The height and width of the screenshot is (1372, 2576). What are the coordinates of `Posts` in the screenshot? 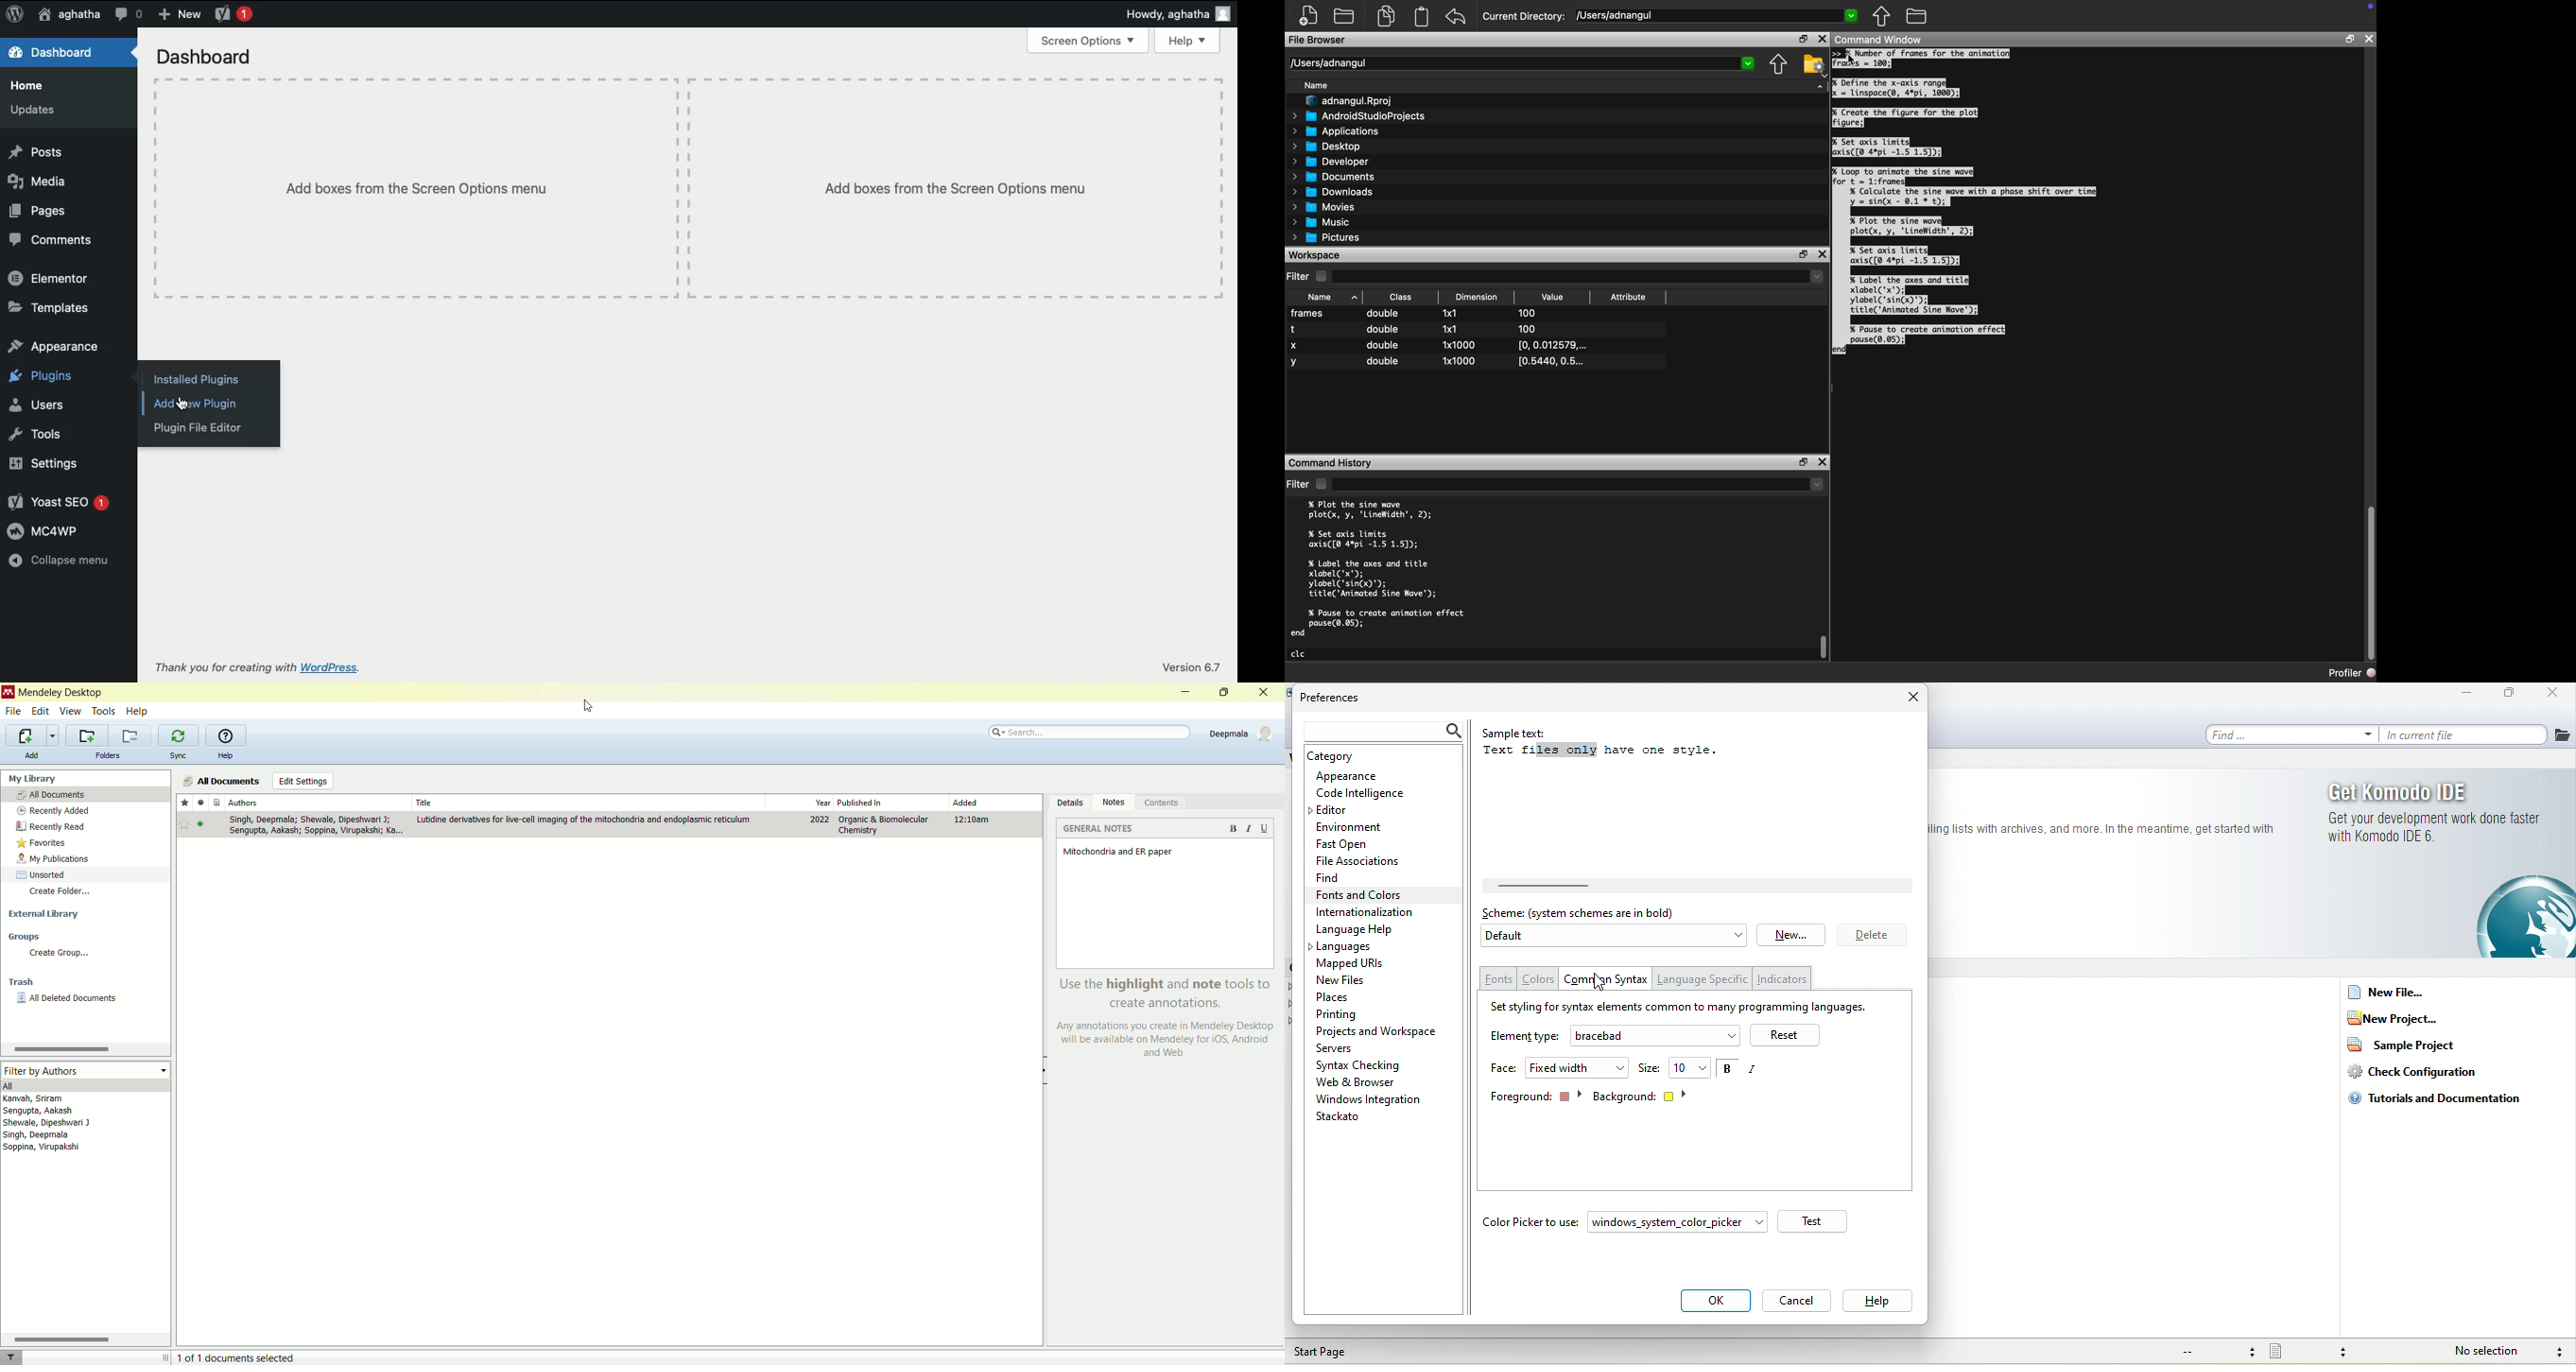 It's located at (34, 151).